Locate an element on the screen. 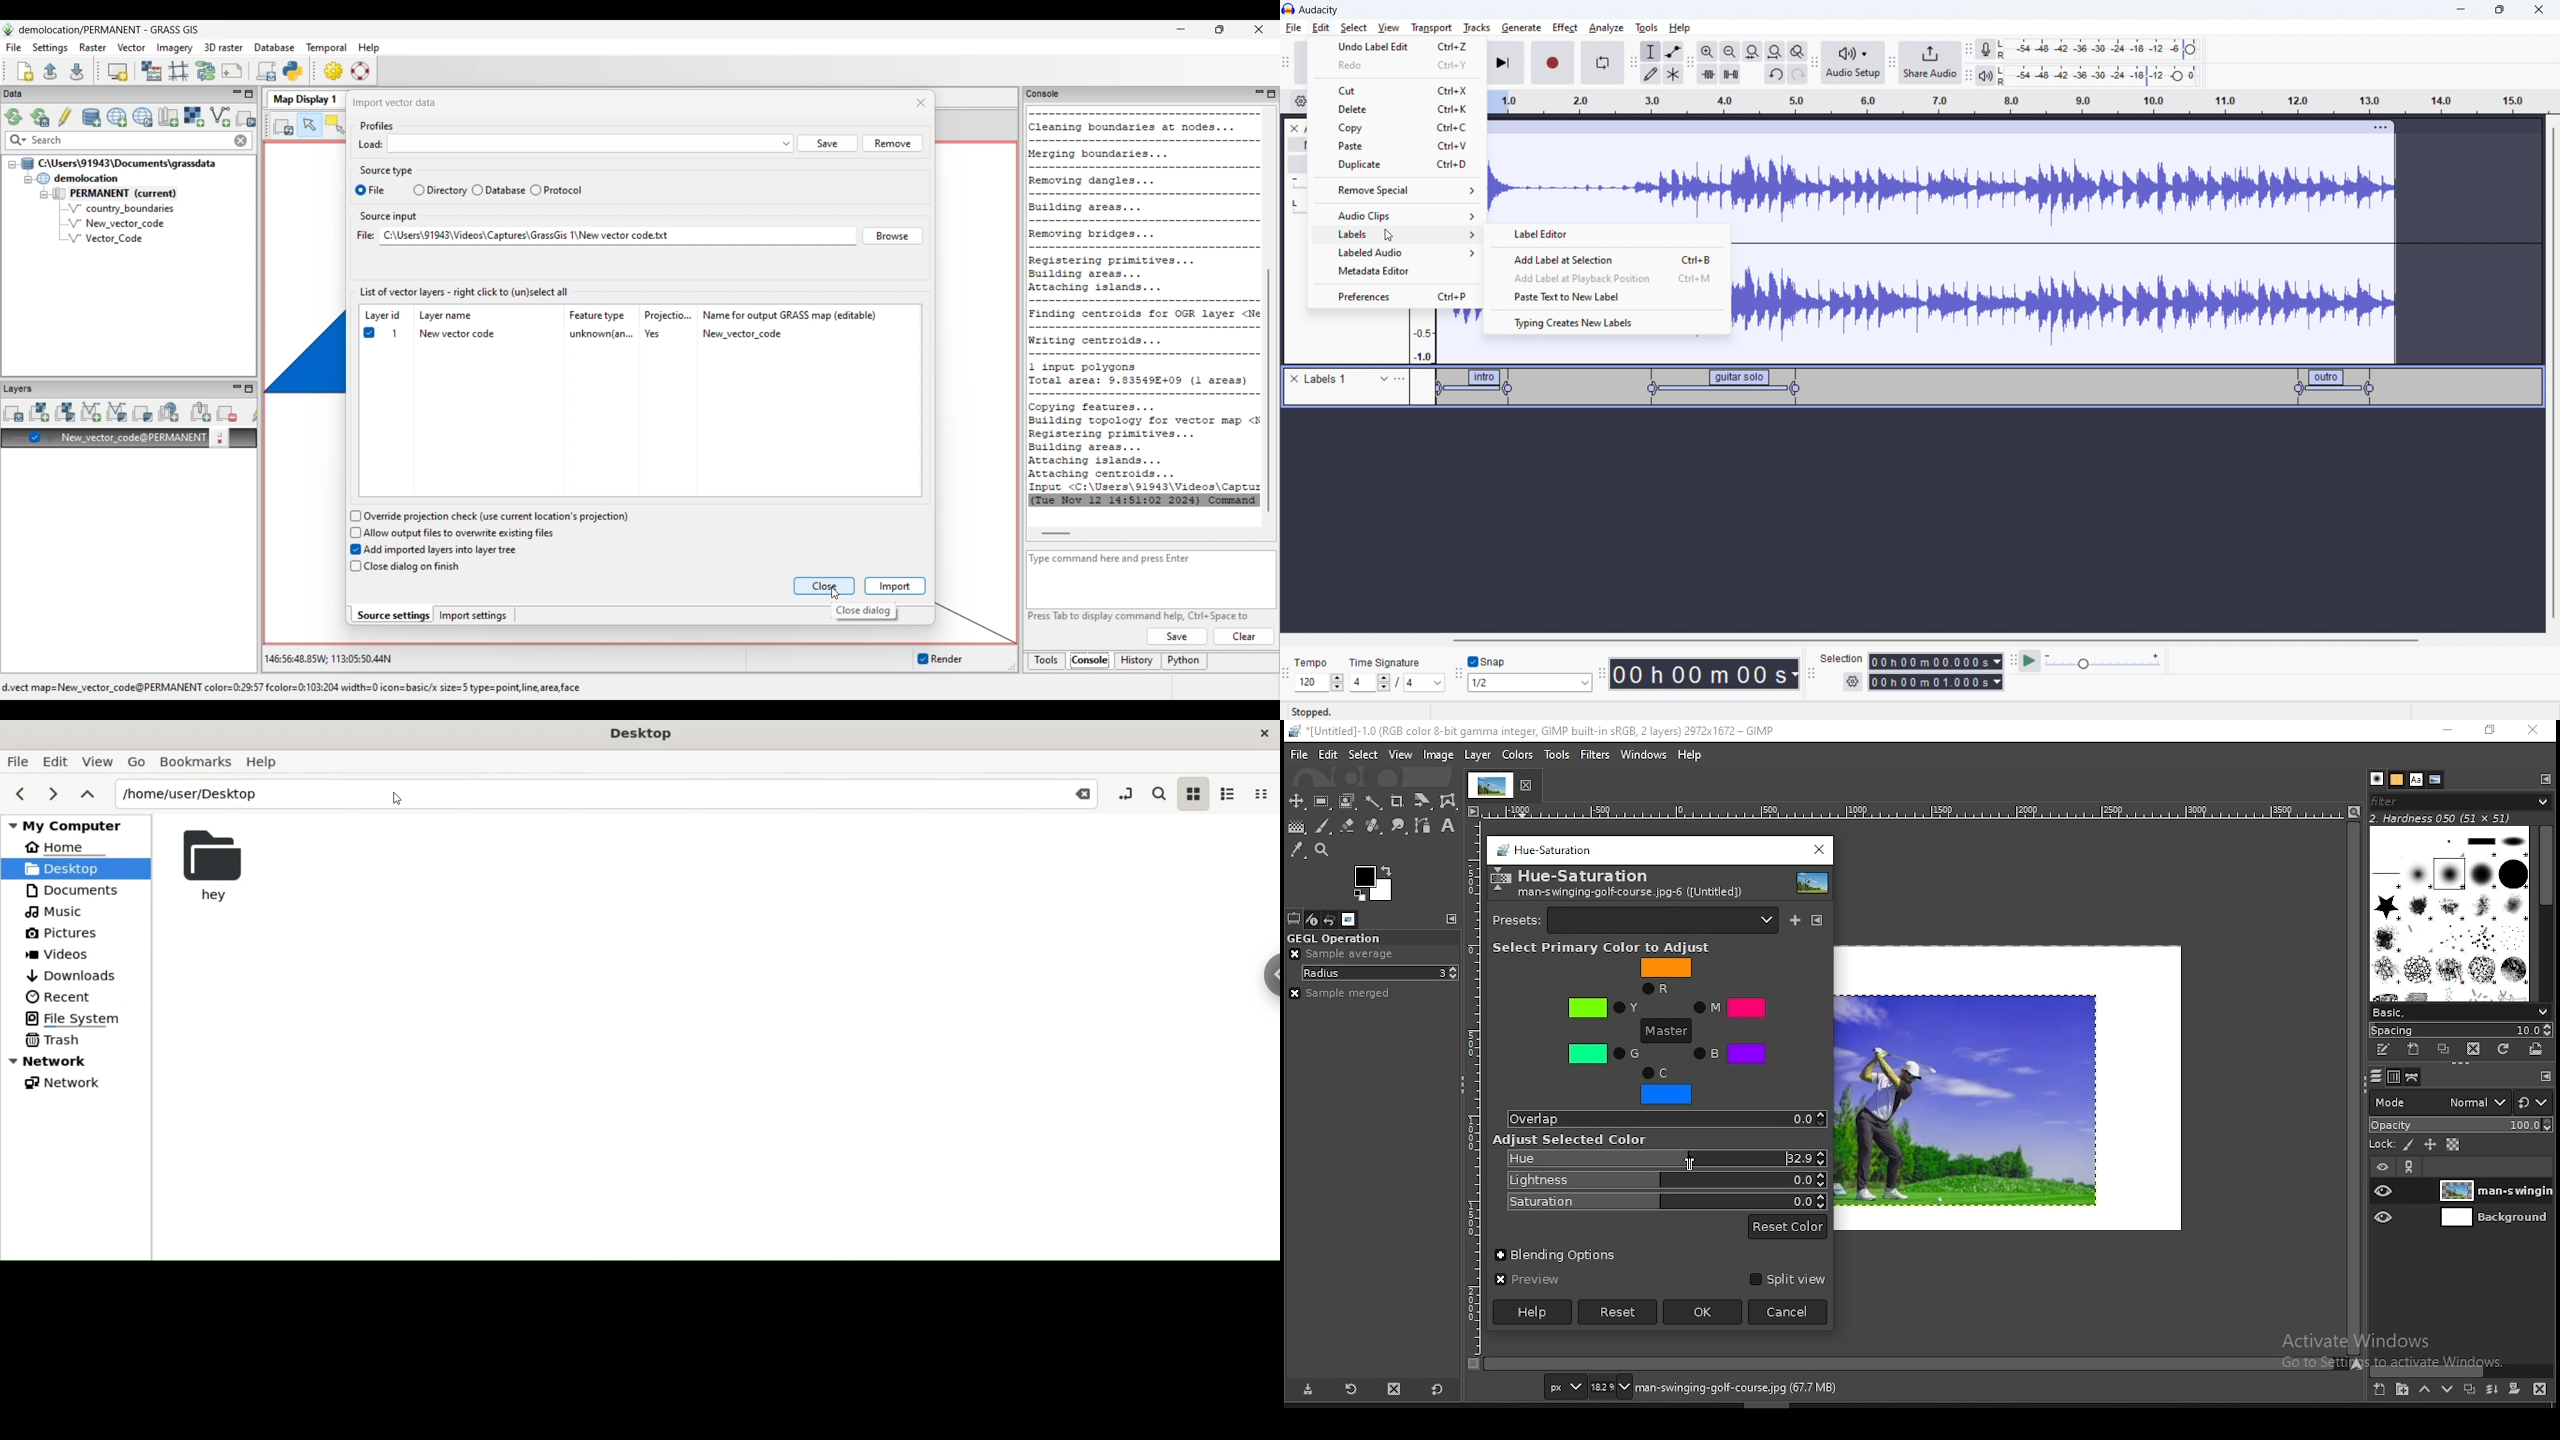 The width and height of the screenshot is (2576, 1456). recording meter is located at coordinates (1986, 49).